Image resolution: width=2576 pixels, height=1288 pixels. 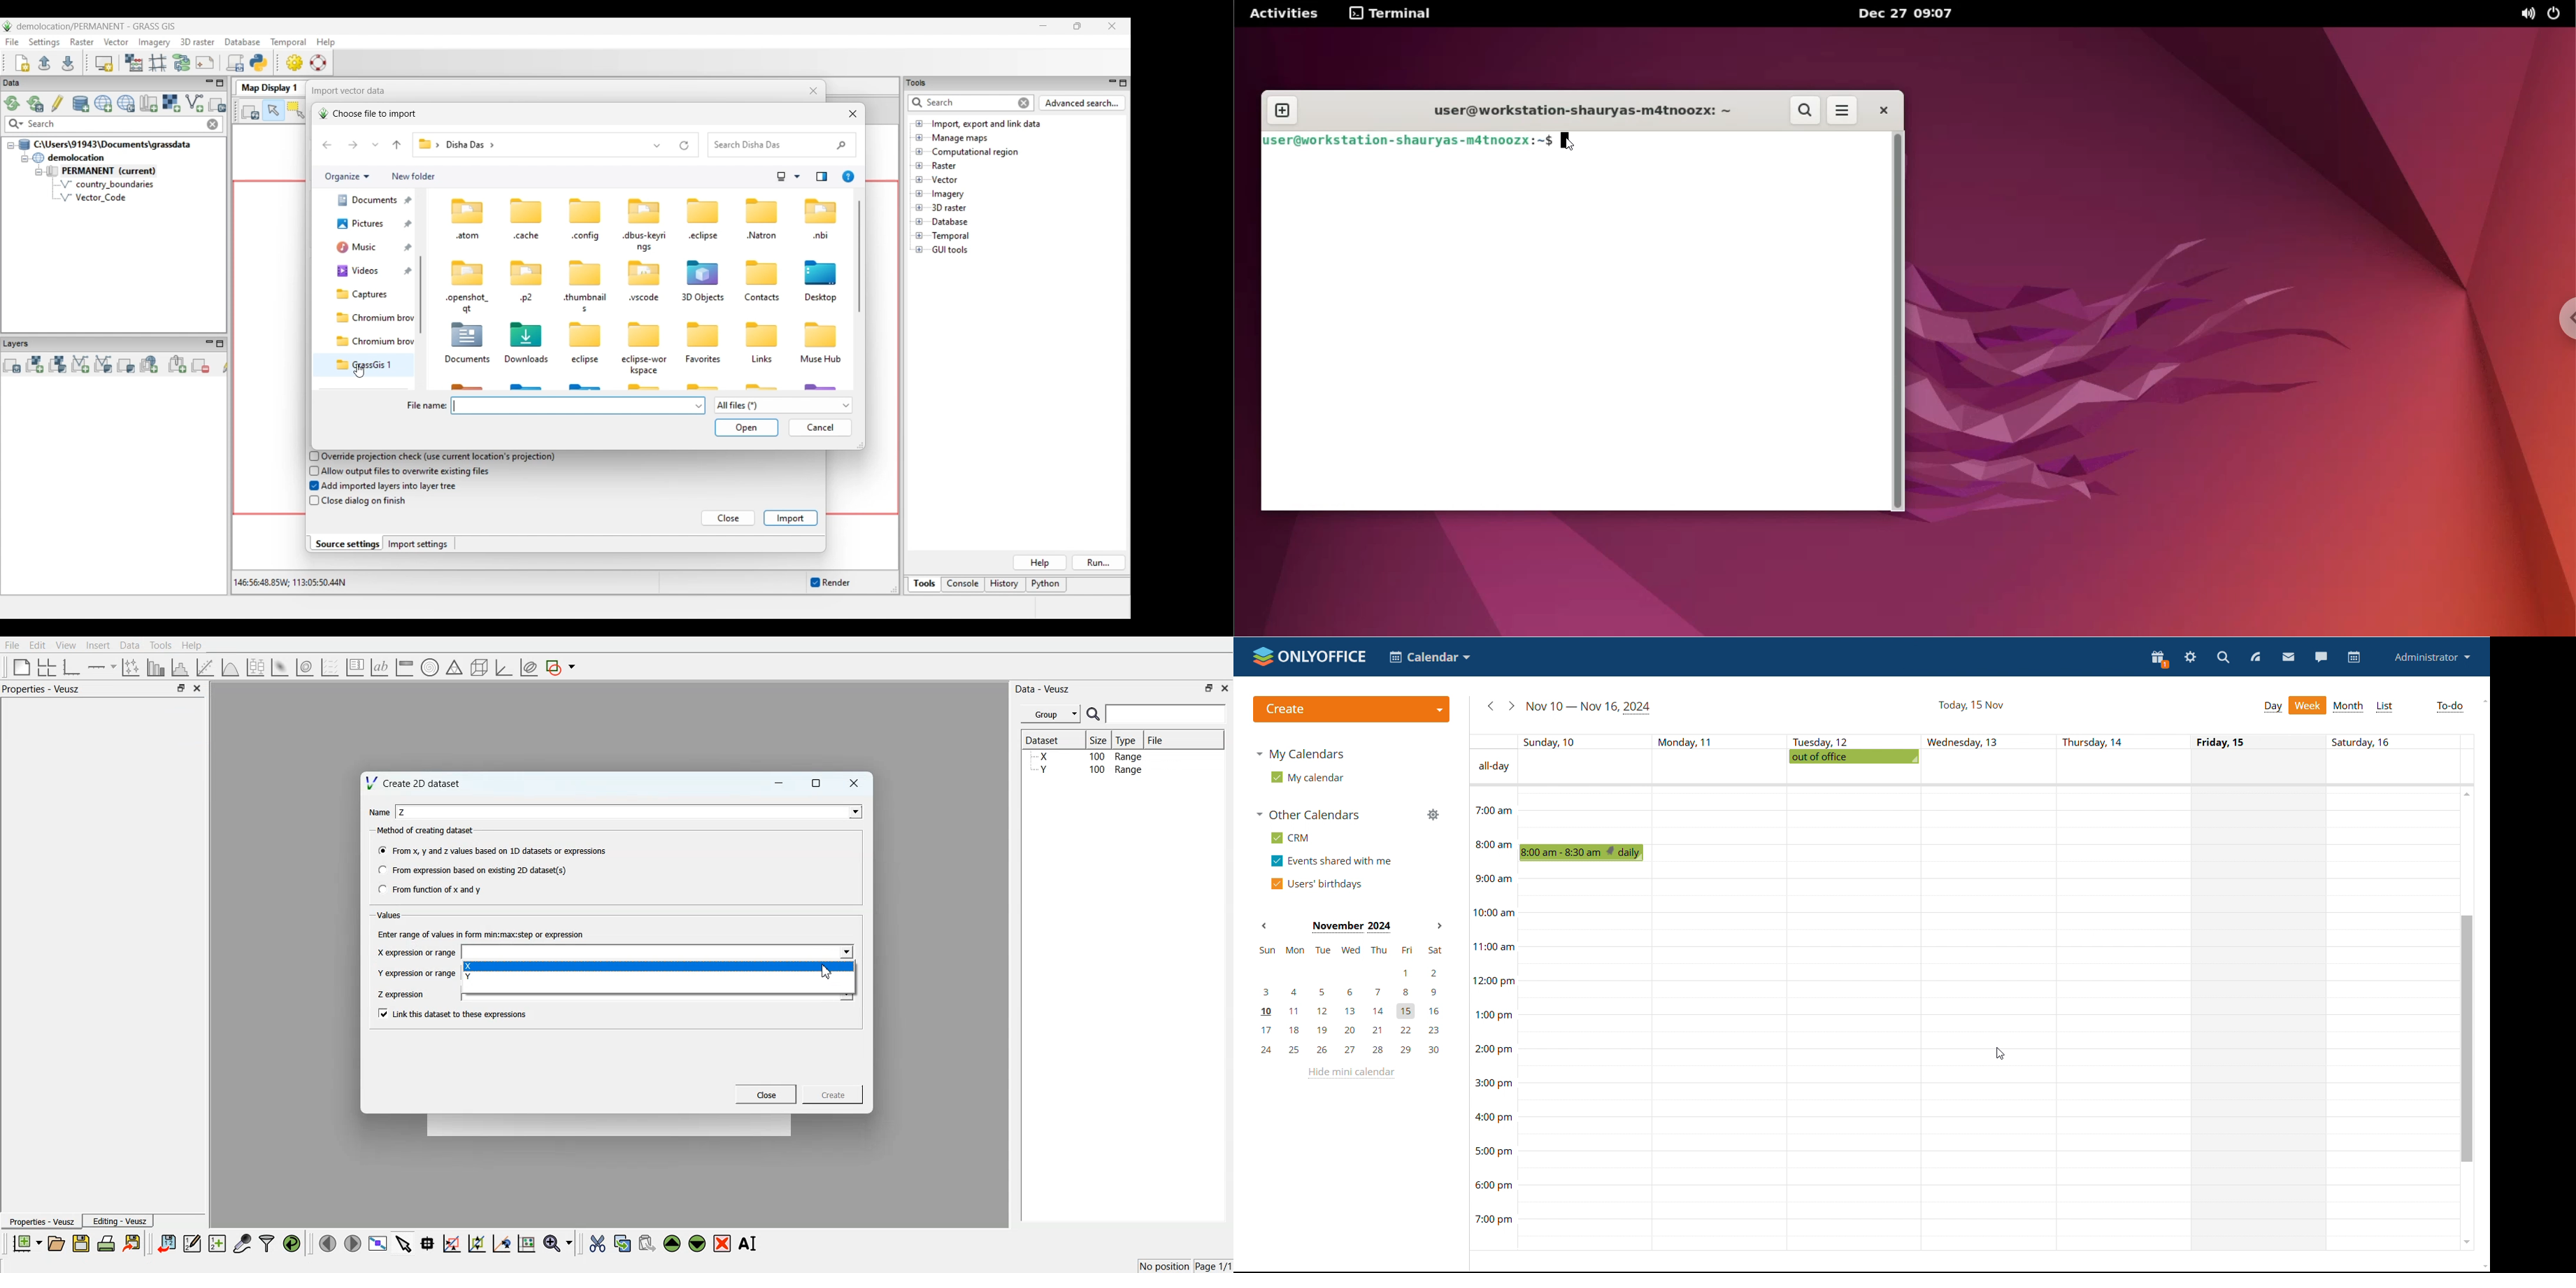 I want to click on profile, so click(x=2433, y=657).